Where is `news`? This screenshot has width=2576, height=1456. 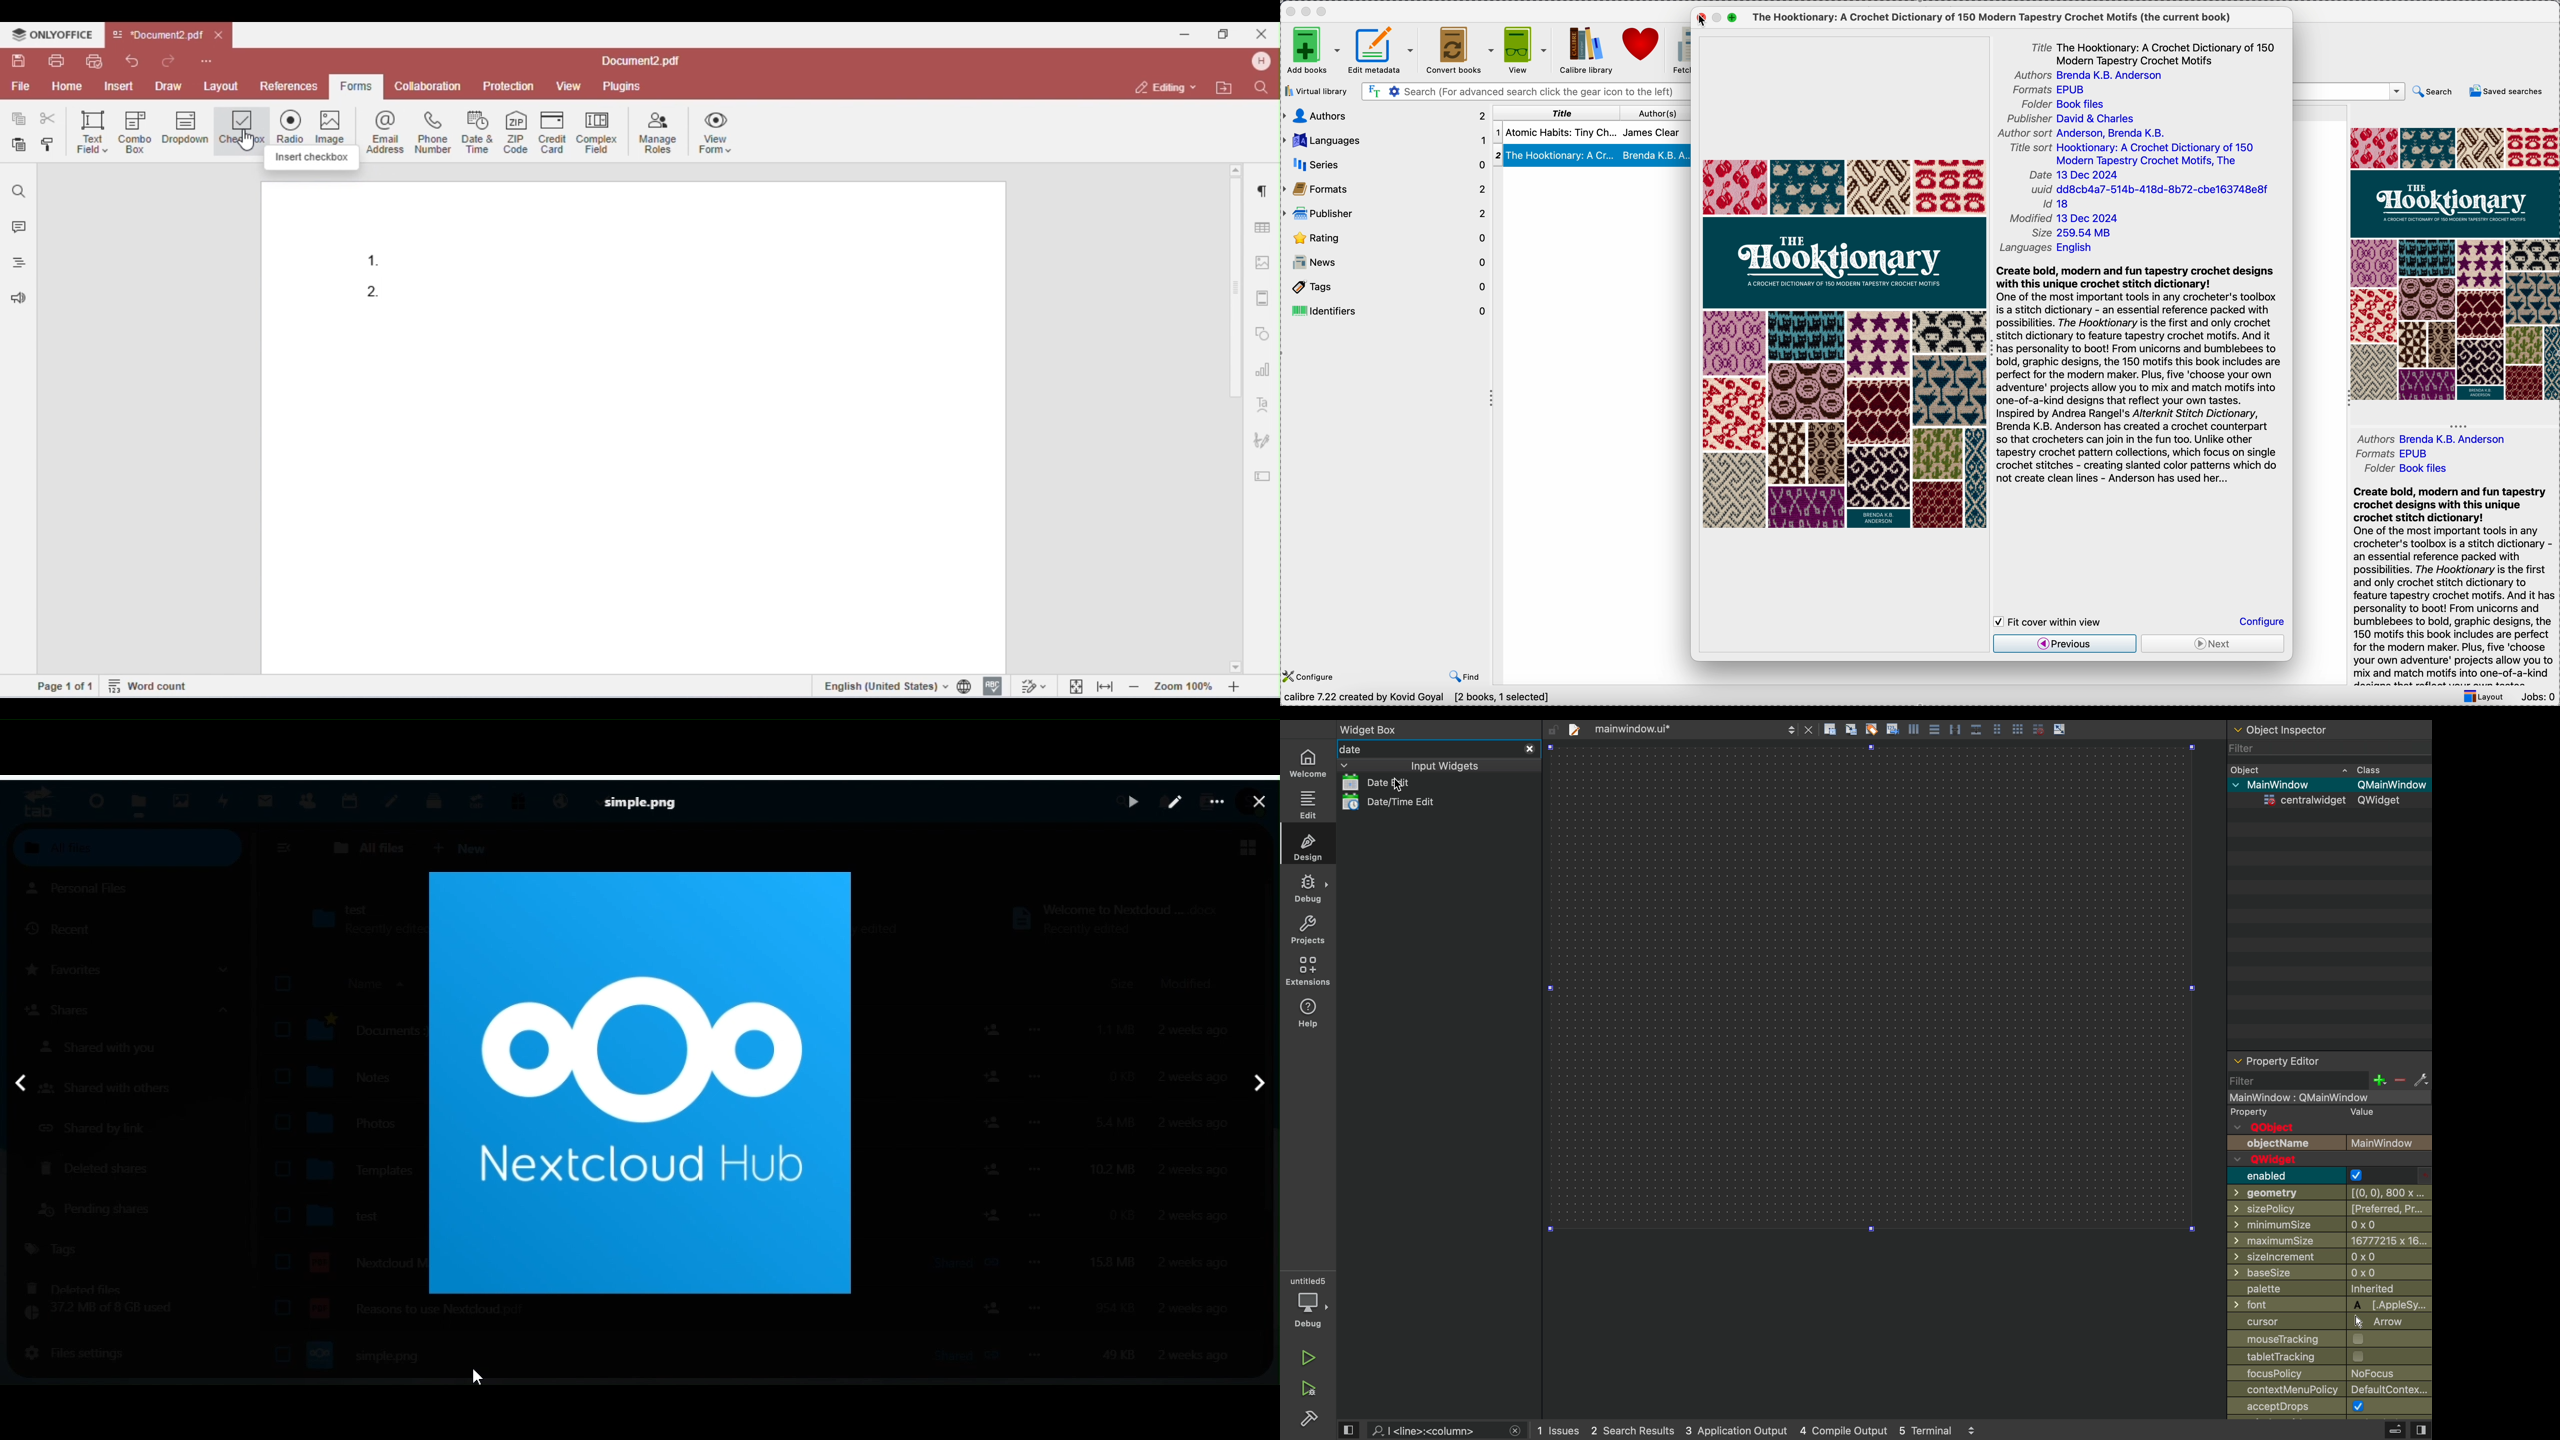
news is located at coordinates (1388, 263).